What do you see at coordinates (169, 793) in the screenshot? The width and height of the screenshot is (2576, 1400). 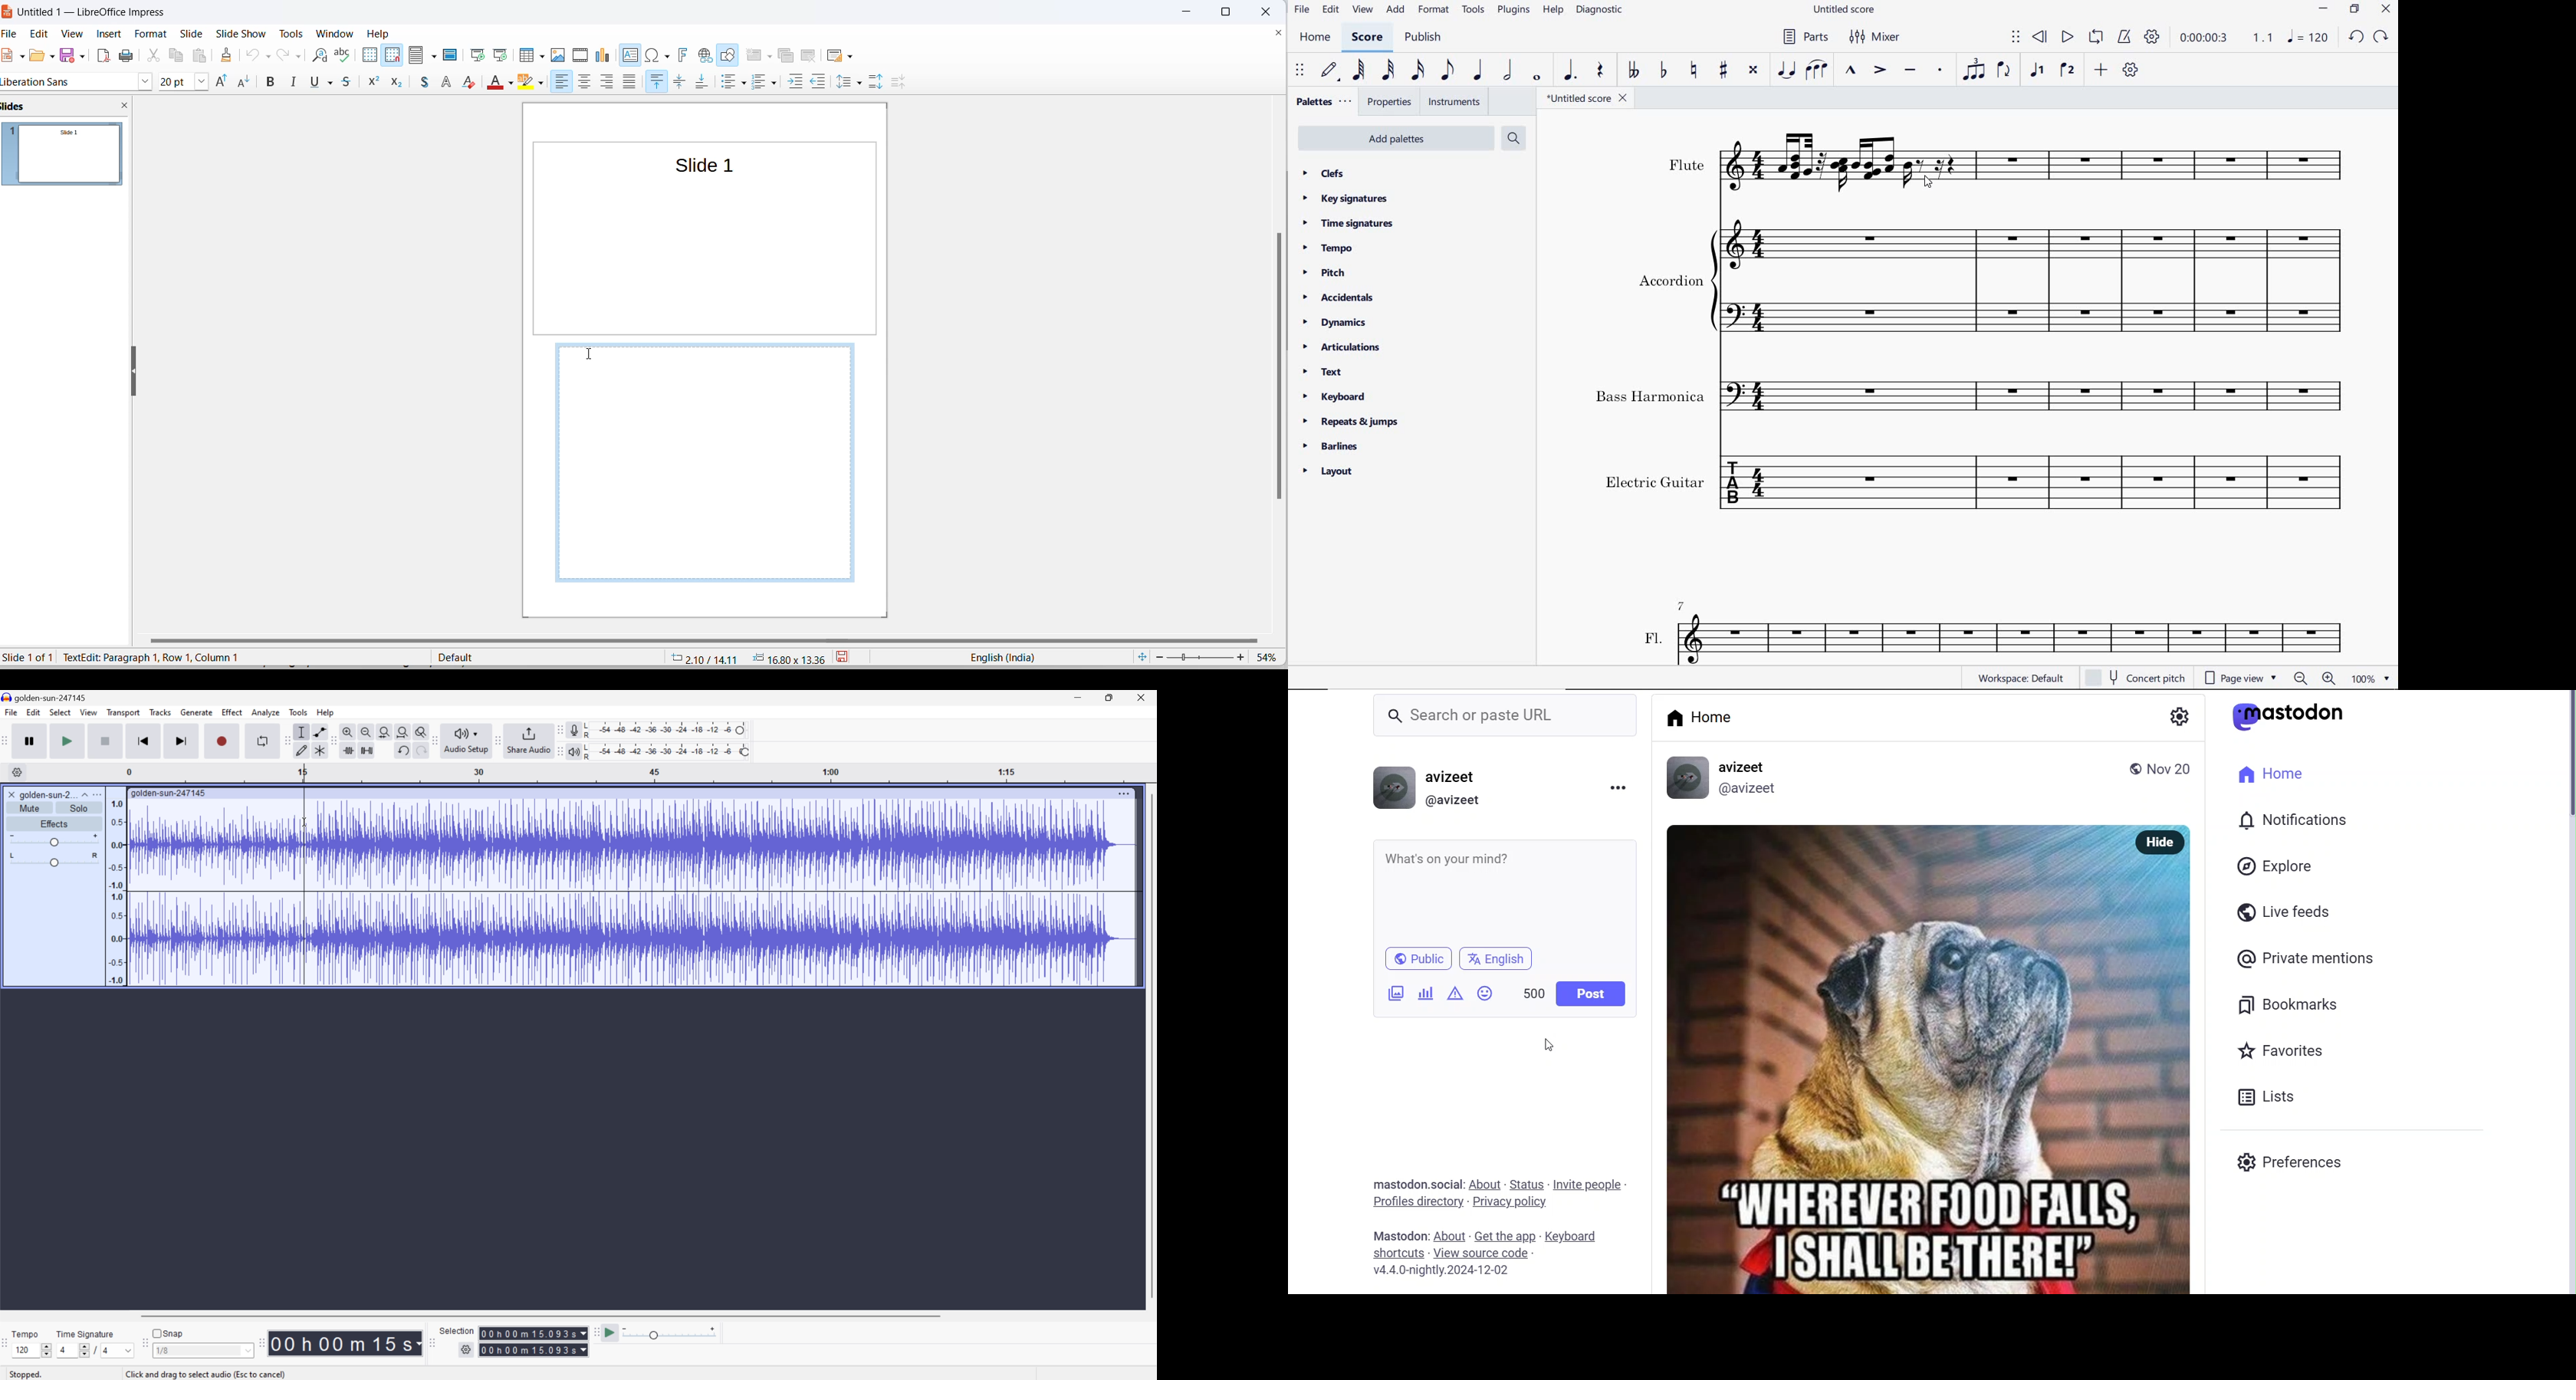 I see `golden-sun-247145` at bounding box center [169, 793].